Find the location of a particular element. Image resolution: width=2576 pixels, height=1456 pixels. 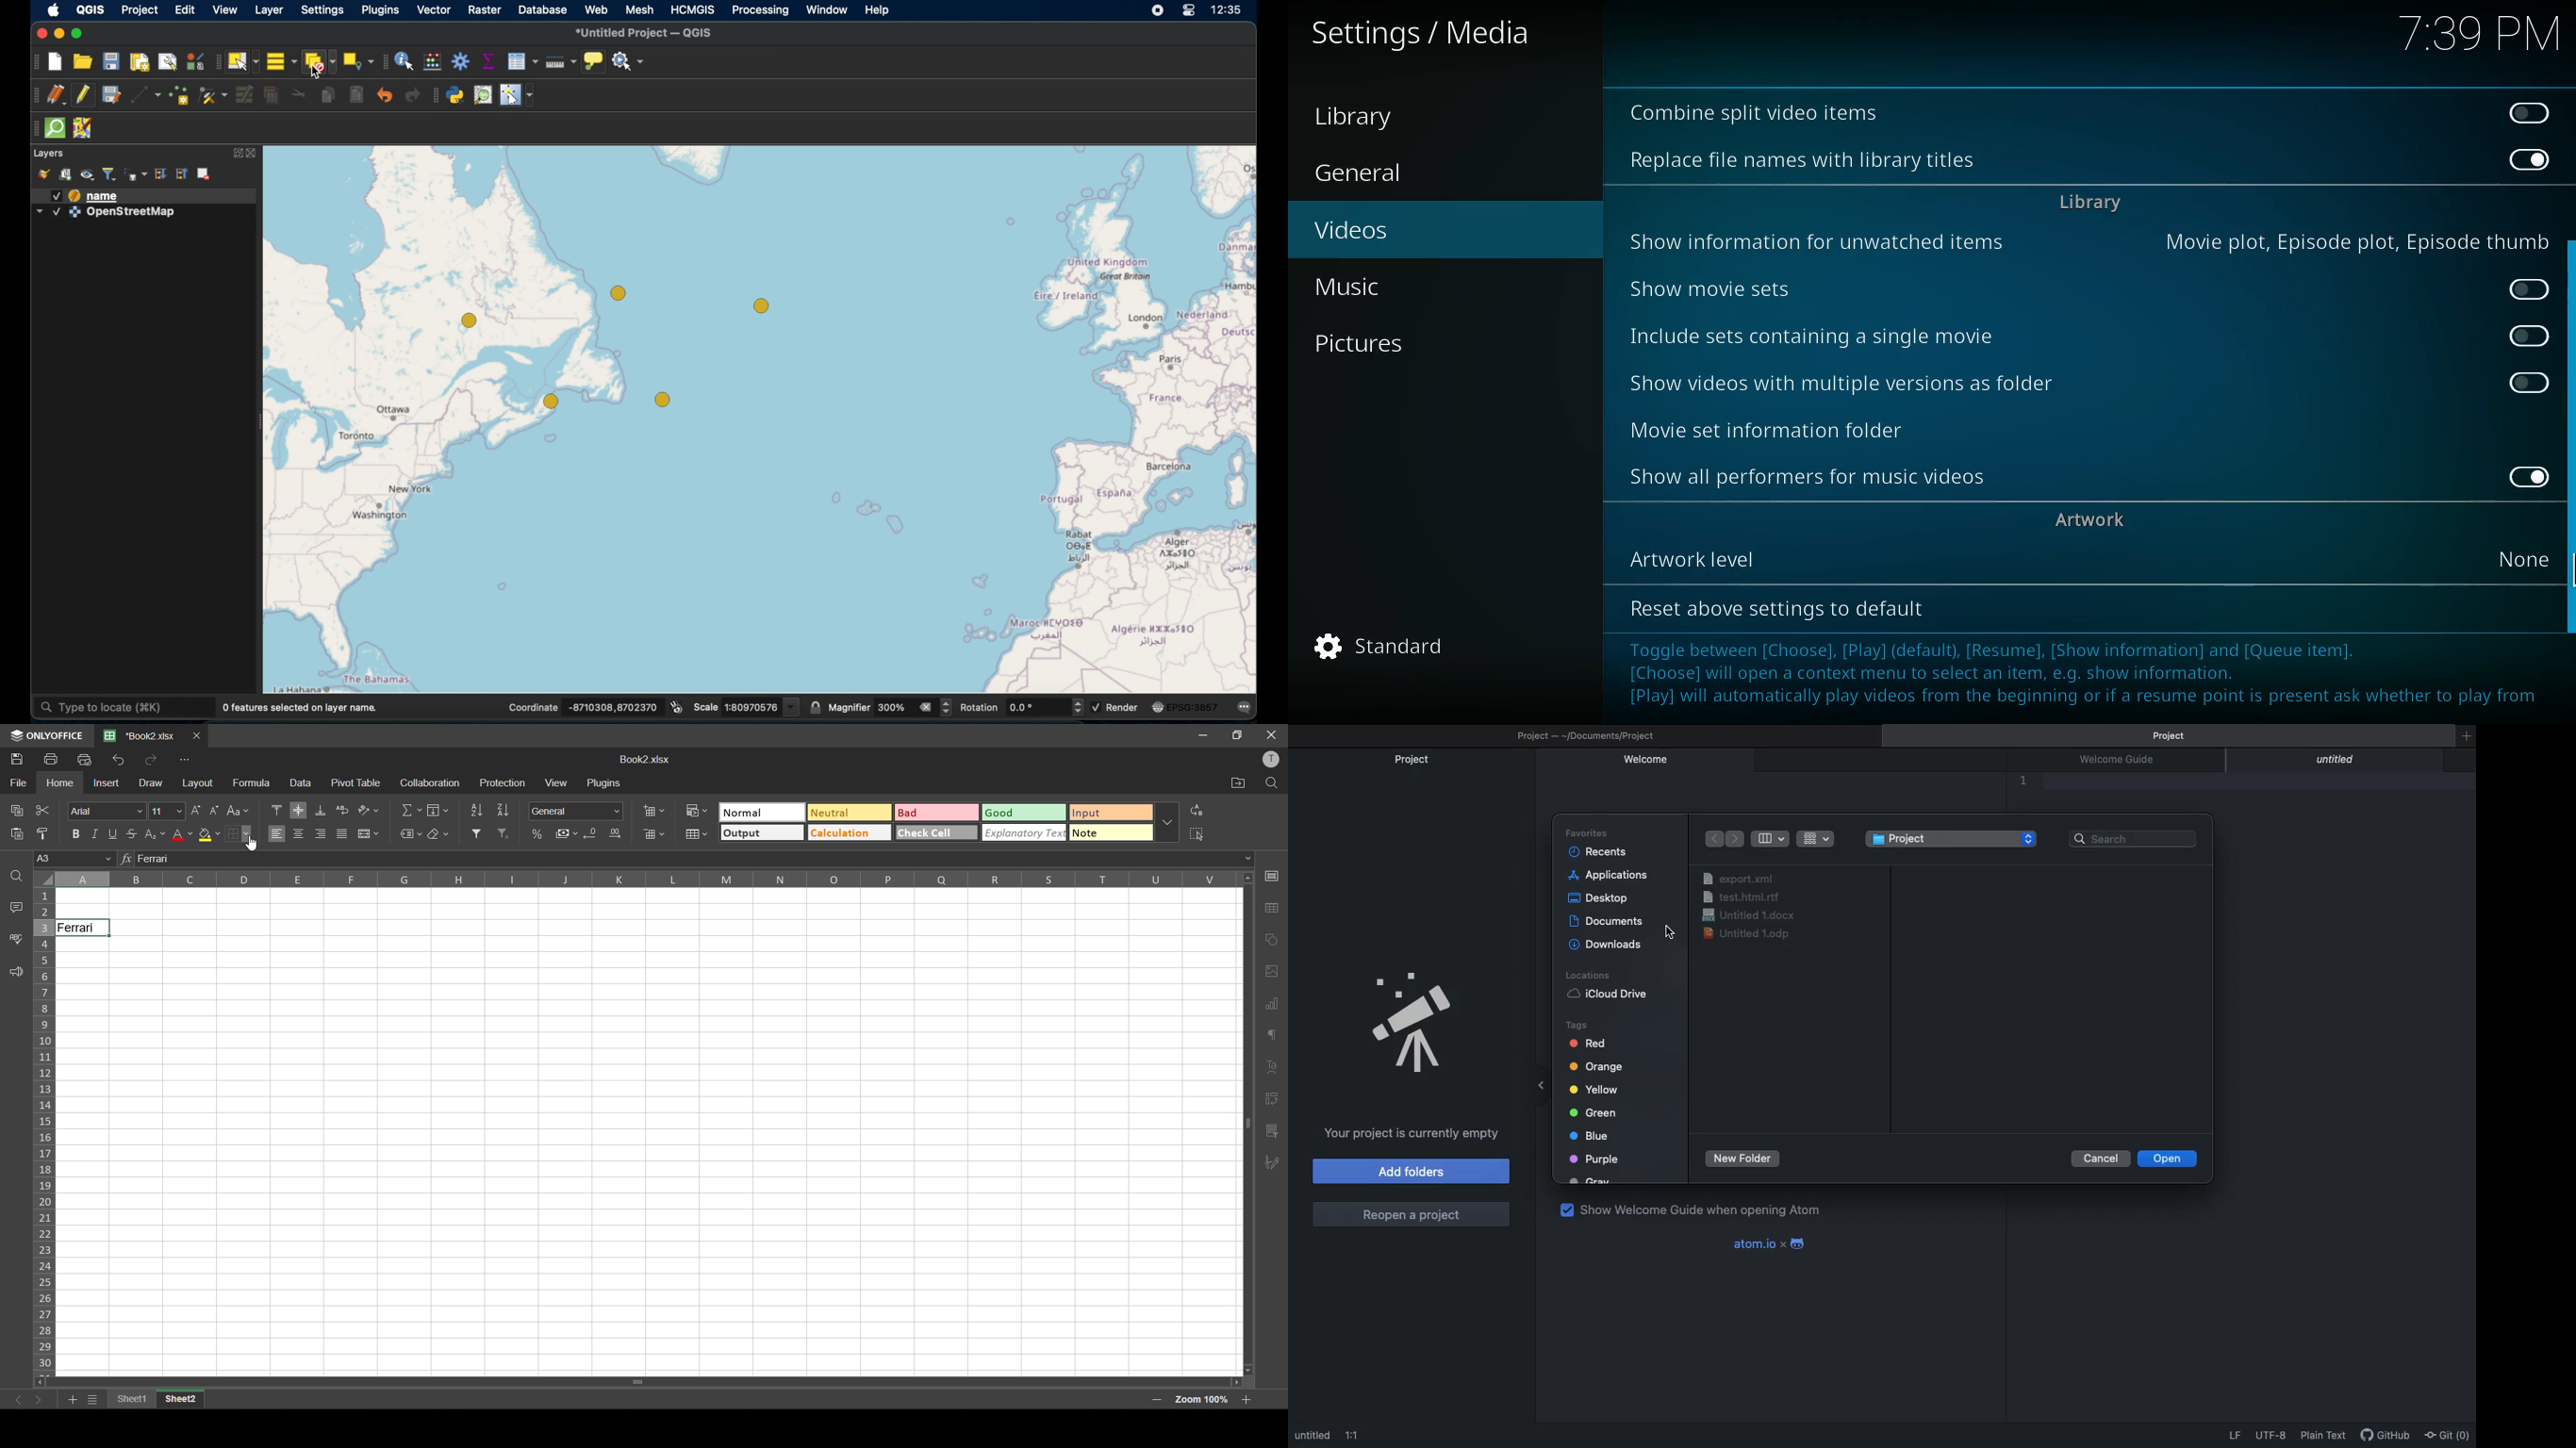

vertex tool is located at coordinates (214, 95).